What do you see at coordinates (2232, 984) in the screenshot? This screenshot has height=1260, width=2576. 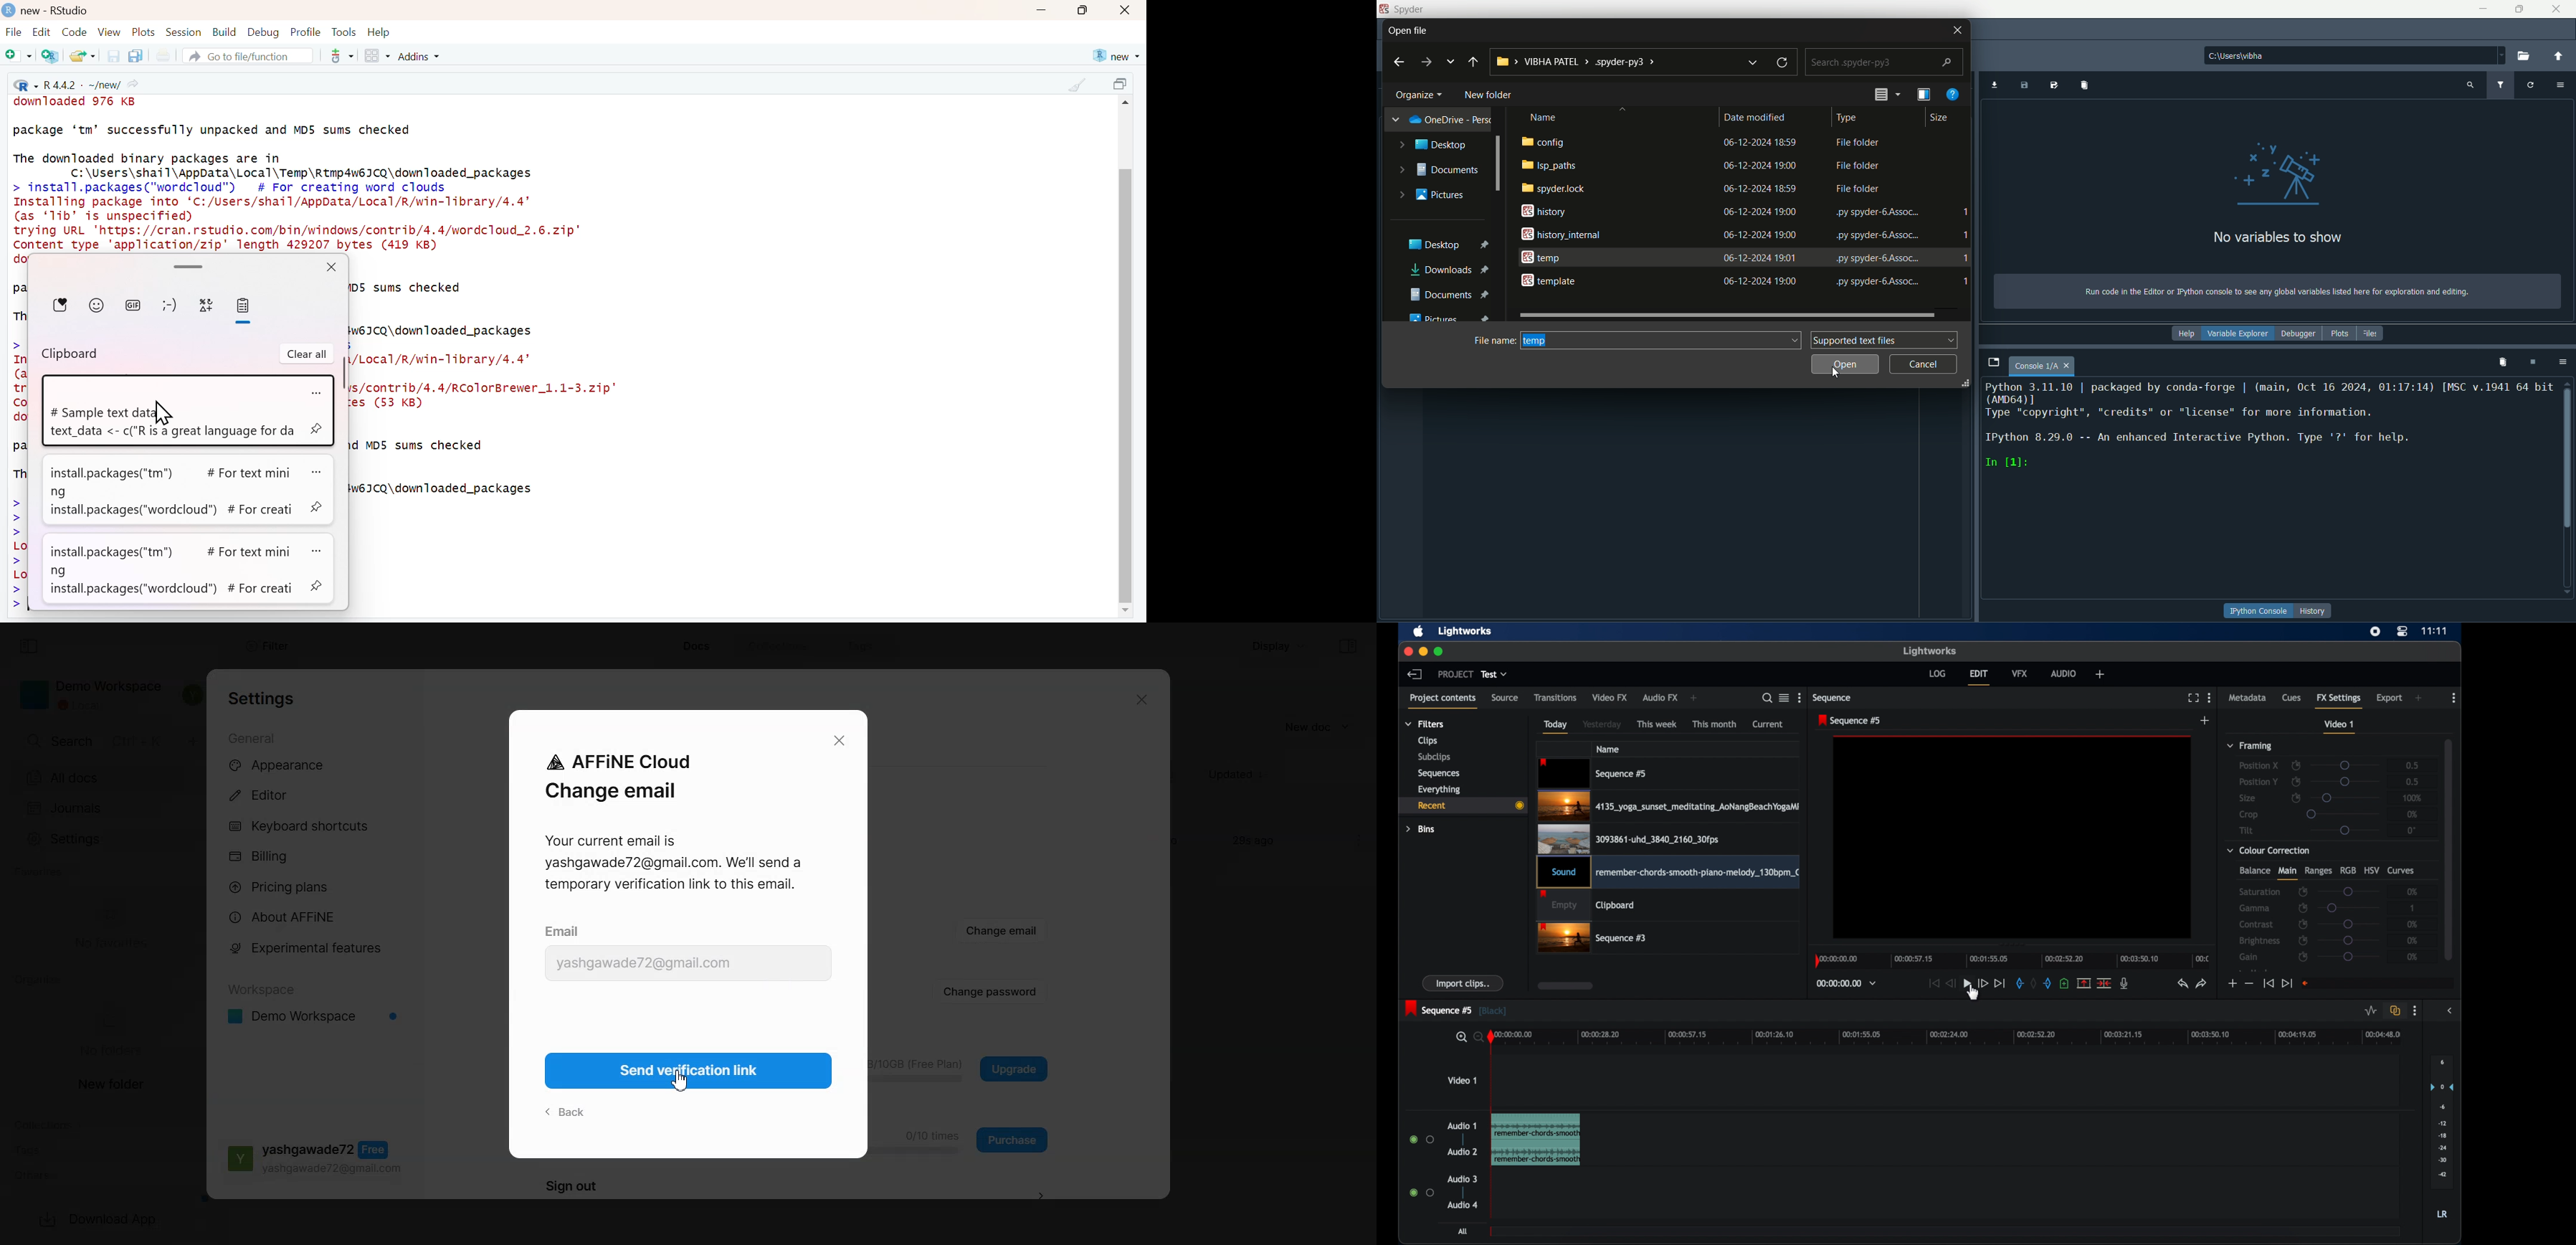 I see `increment` at bounding box center [2232, 984].